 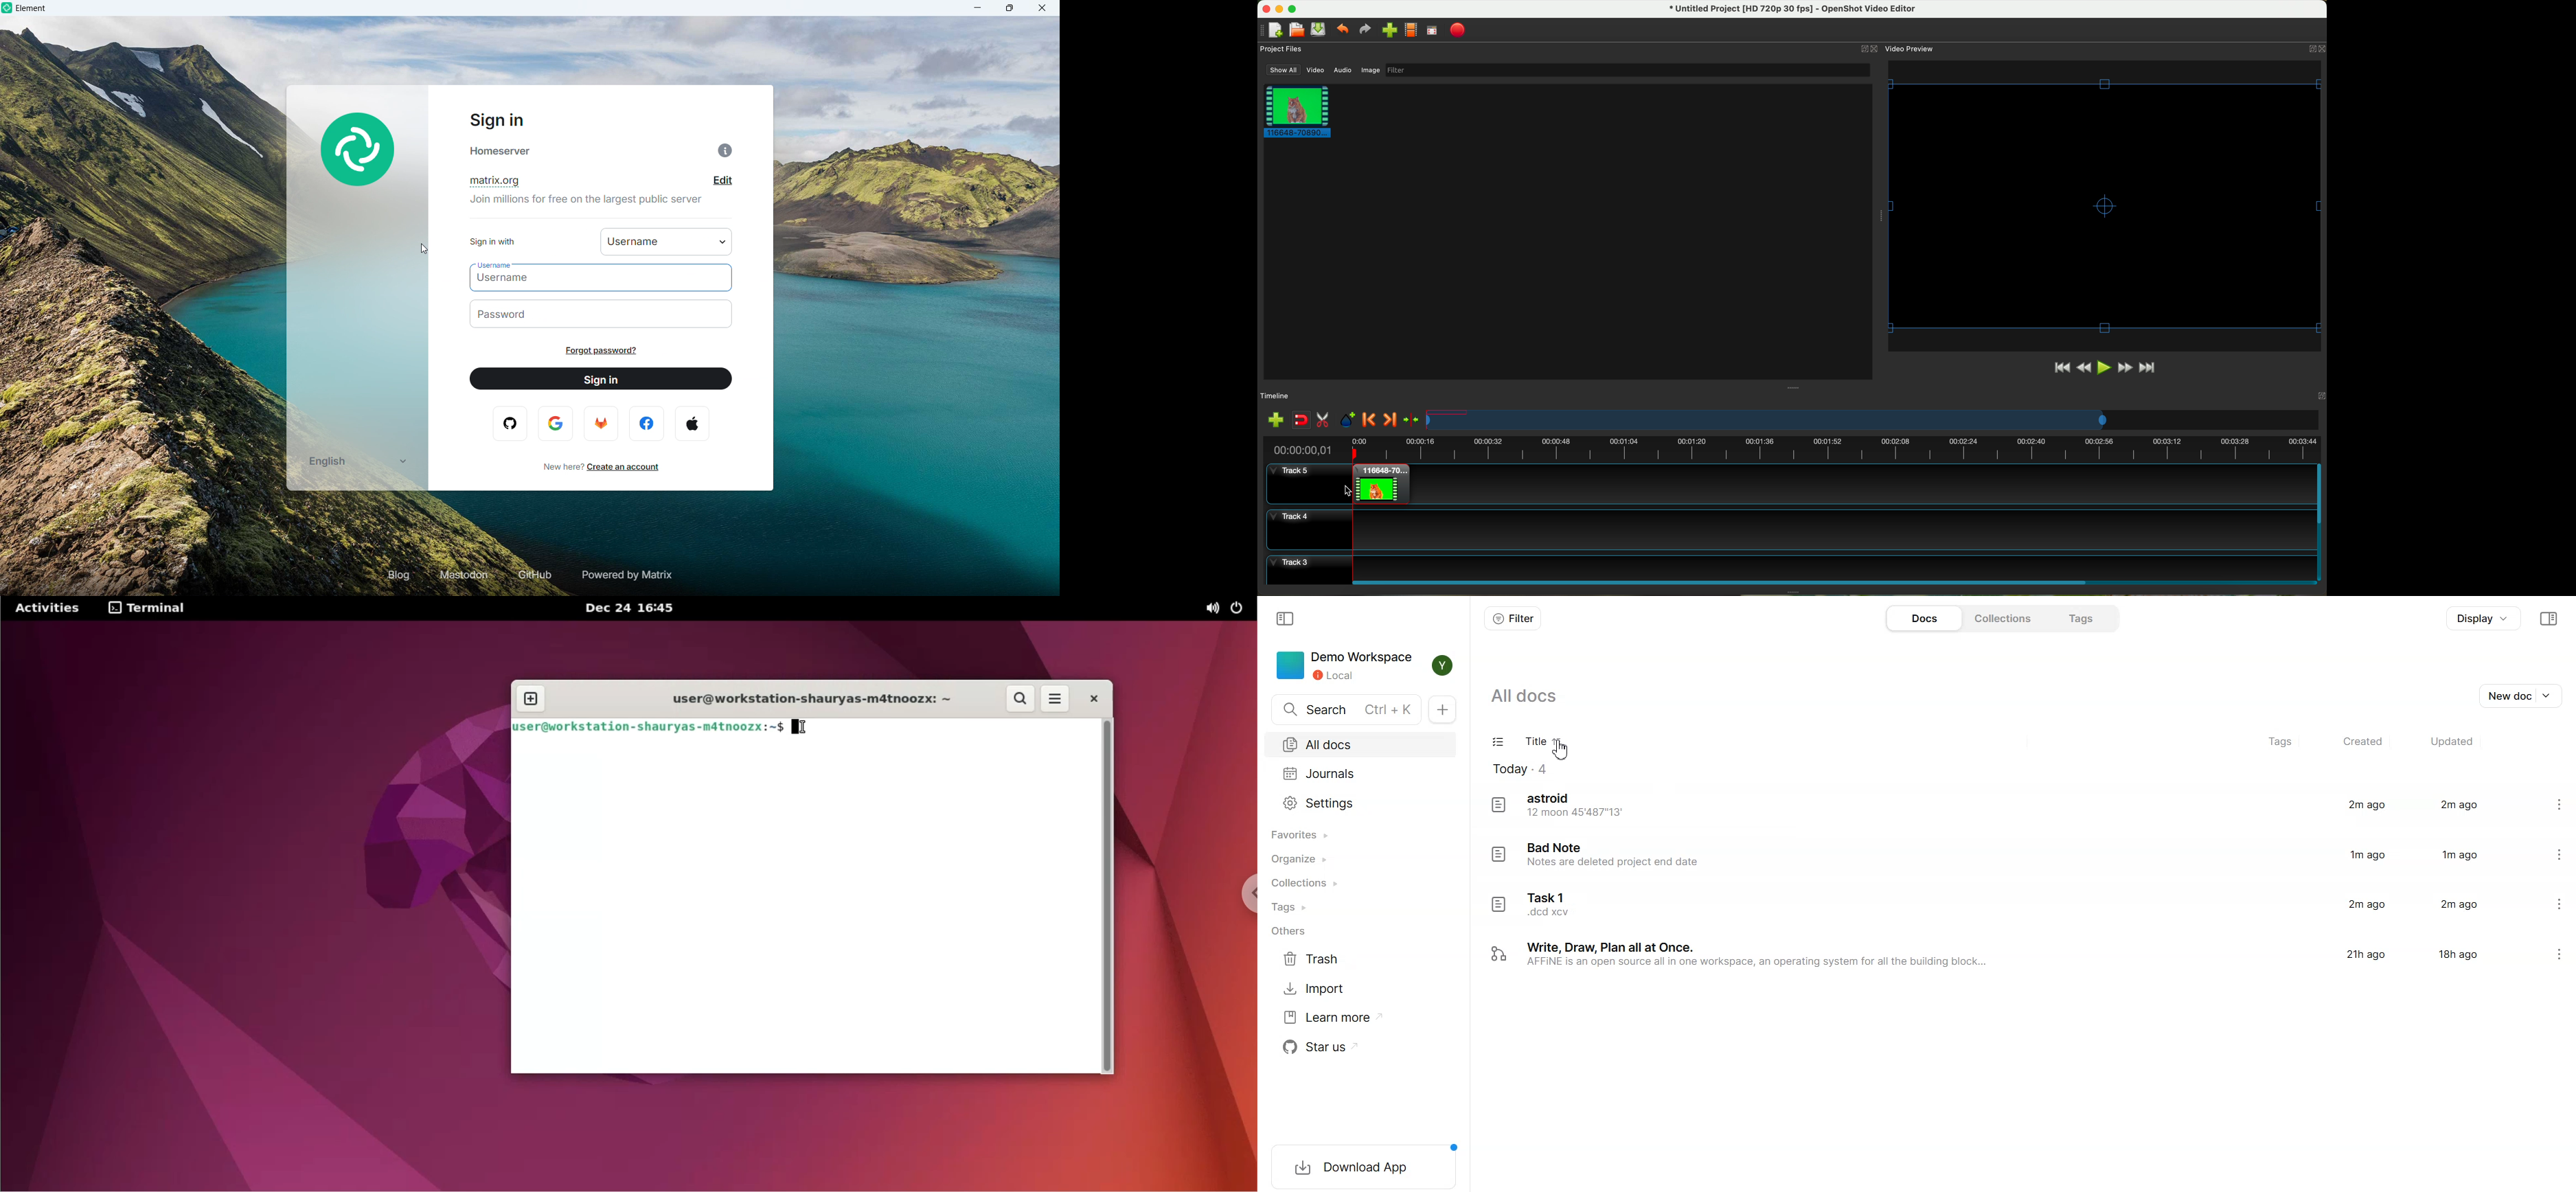 I want to click on Organize, so click(x=1316, y=859).